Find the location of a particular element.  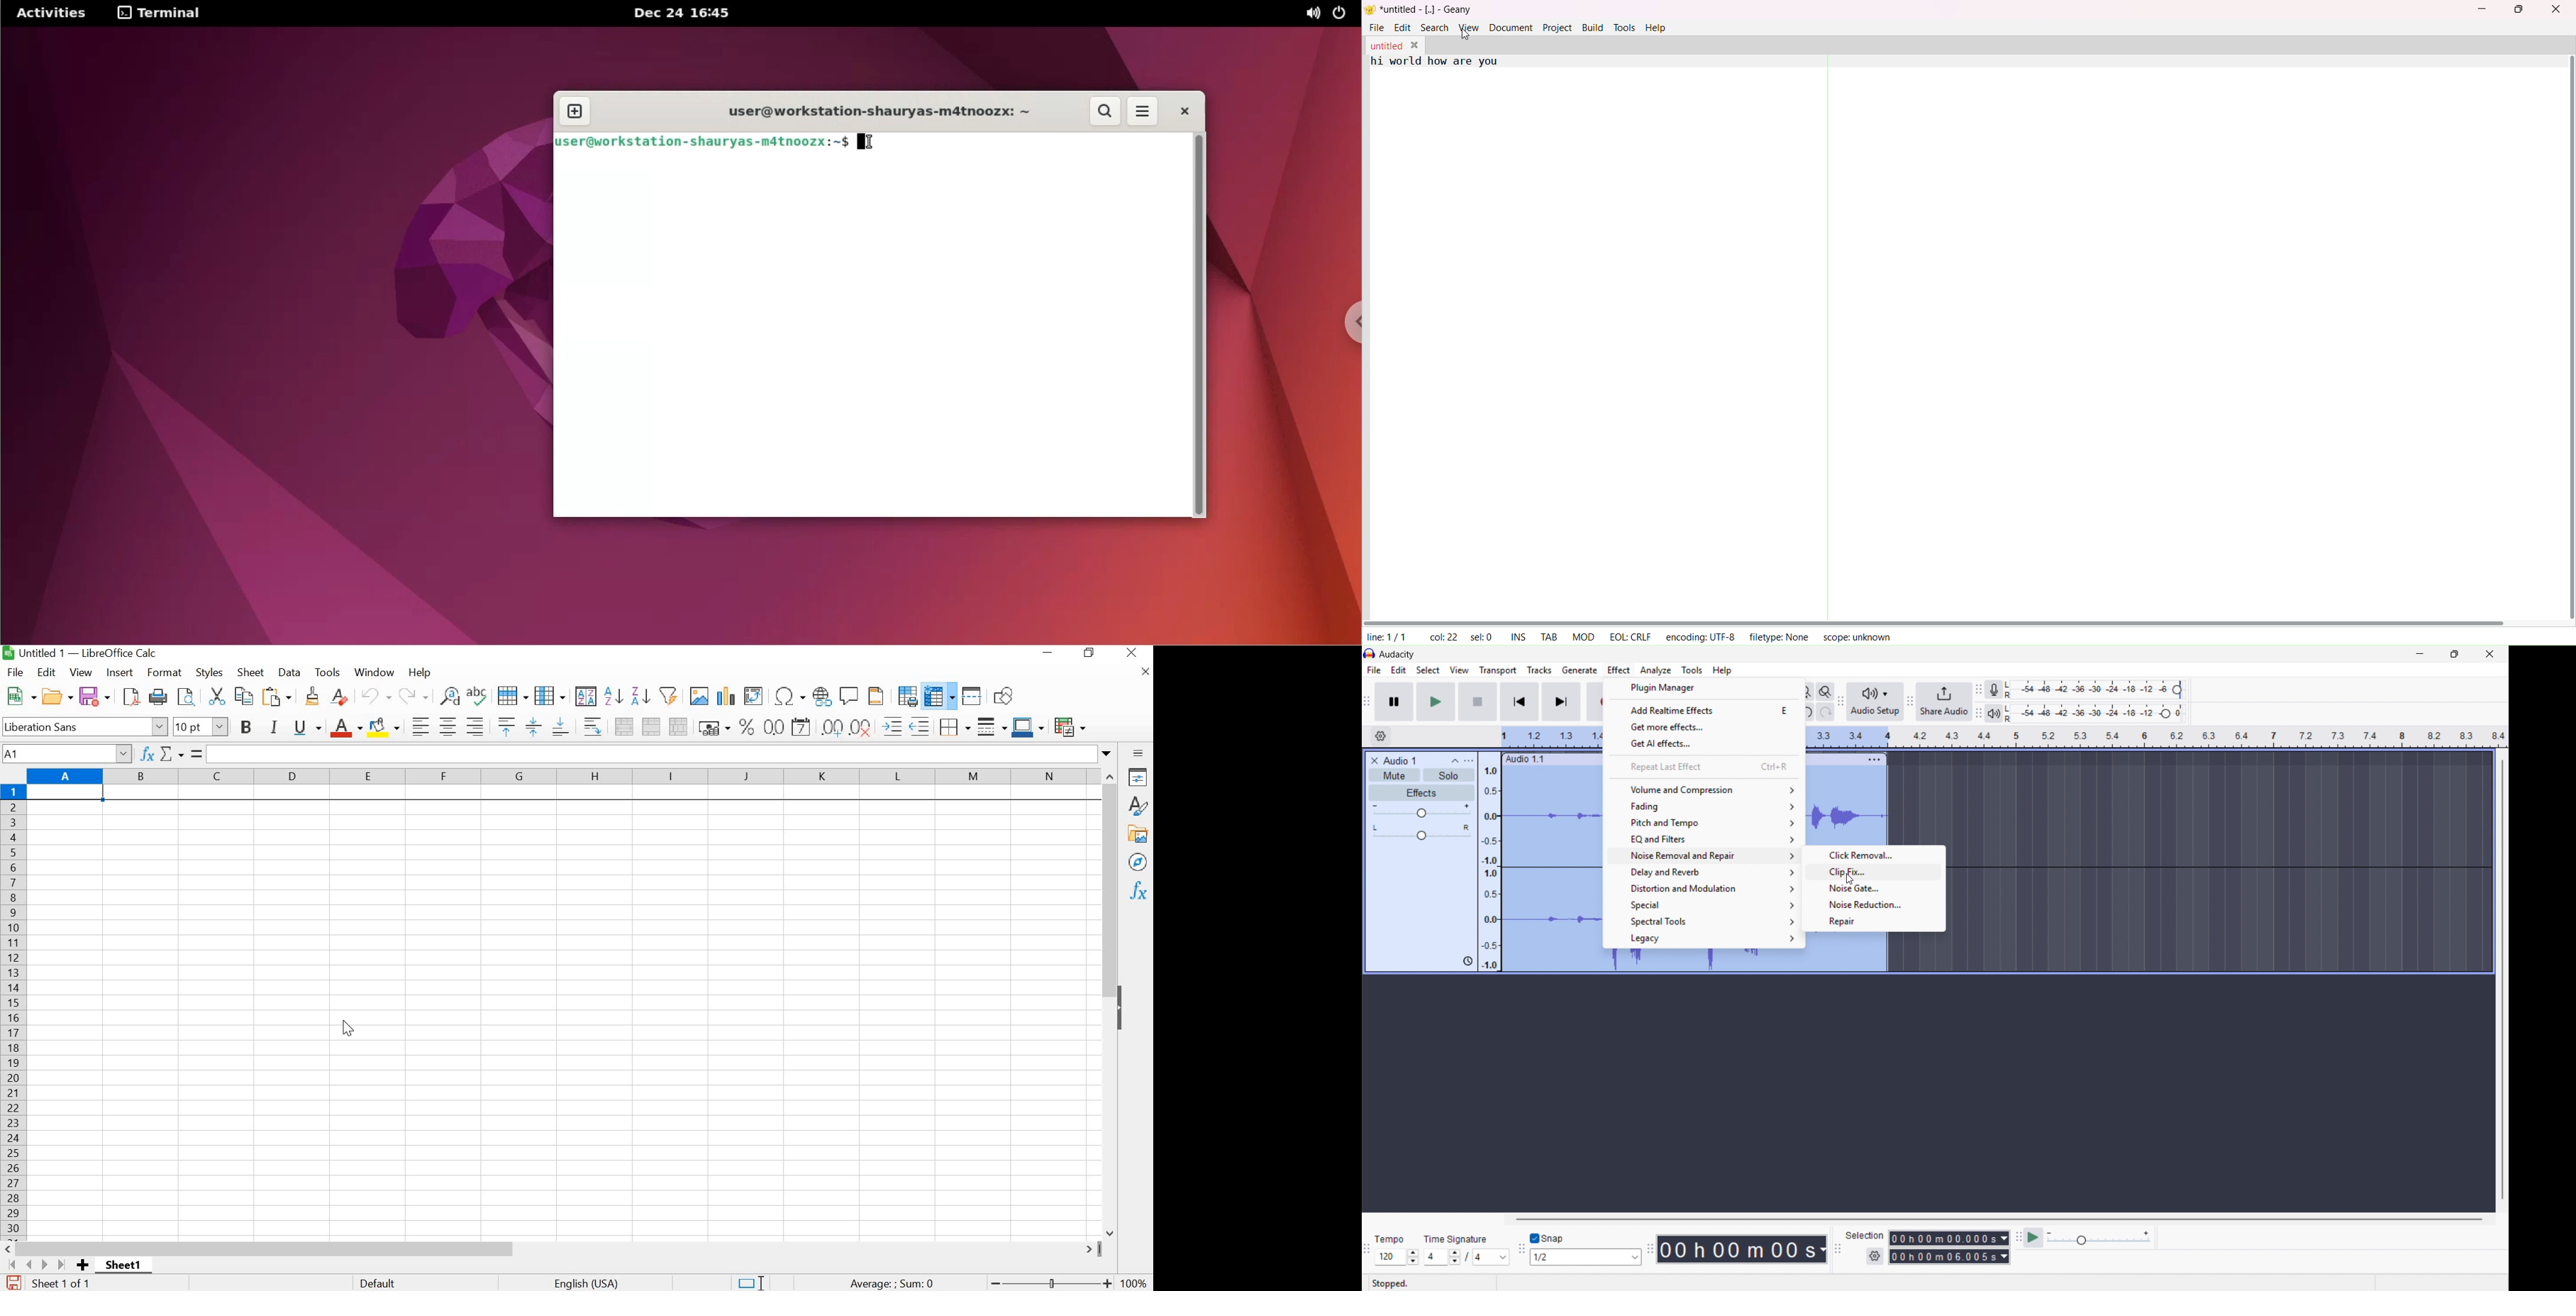

FONT SIZE is located at coordinates (199, 727).